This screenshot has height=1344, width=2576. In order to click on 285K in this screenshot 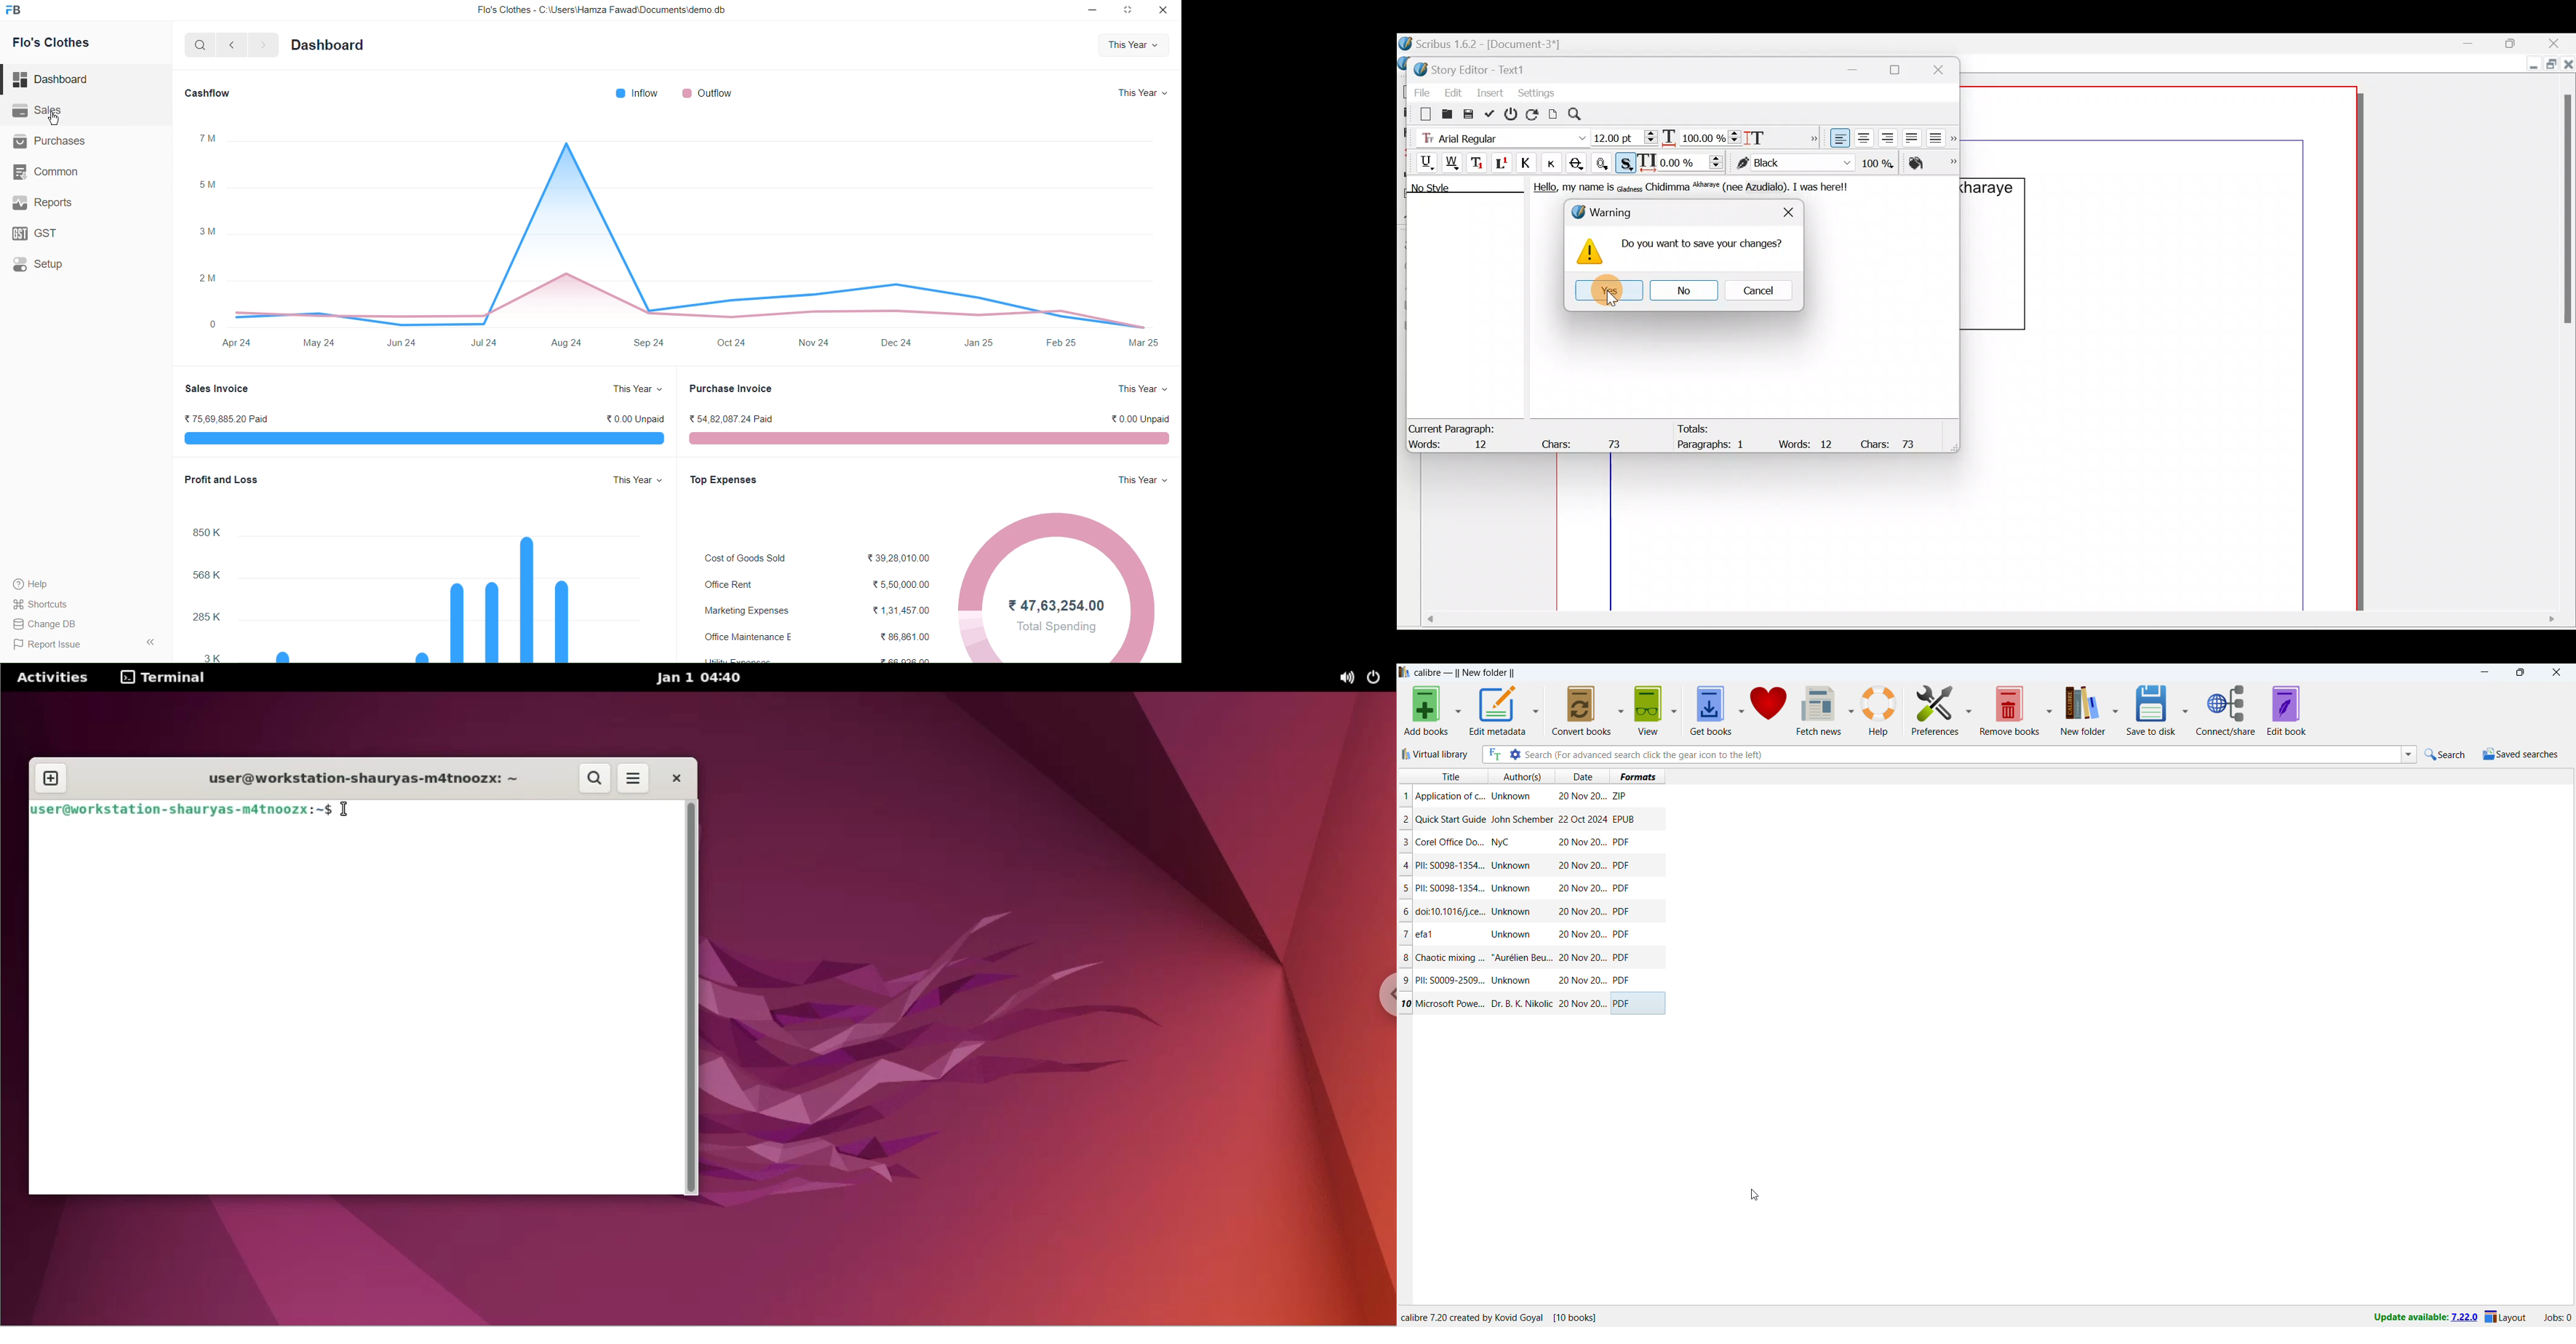, I will do `click(203, 617)`.